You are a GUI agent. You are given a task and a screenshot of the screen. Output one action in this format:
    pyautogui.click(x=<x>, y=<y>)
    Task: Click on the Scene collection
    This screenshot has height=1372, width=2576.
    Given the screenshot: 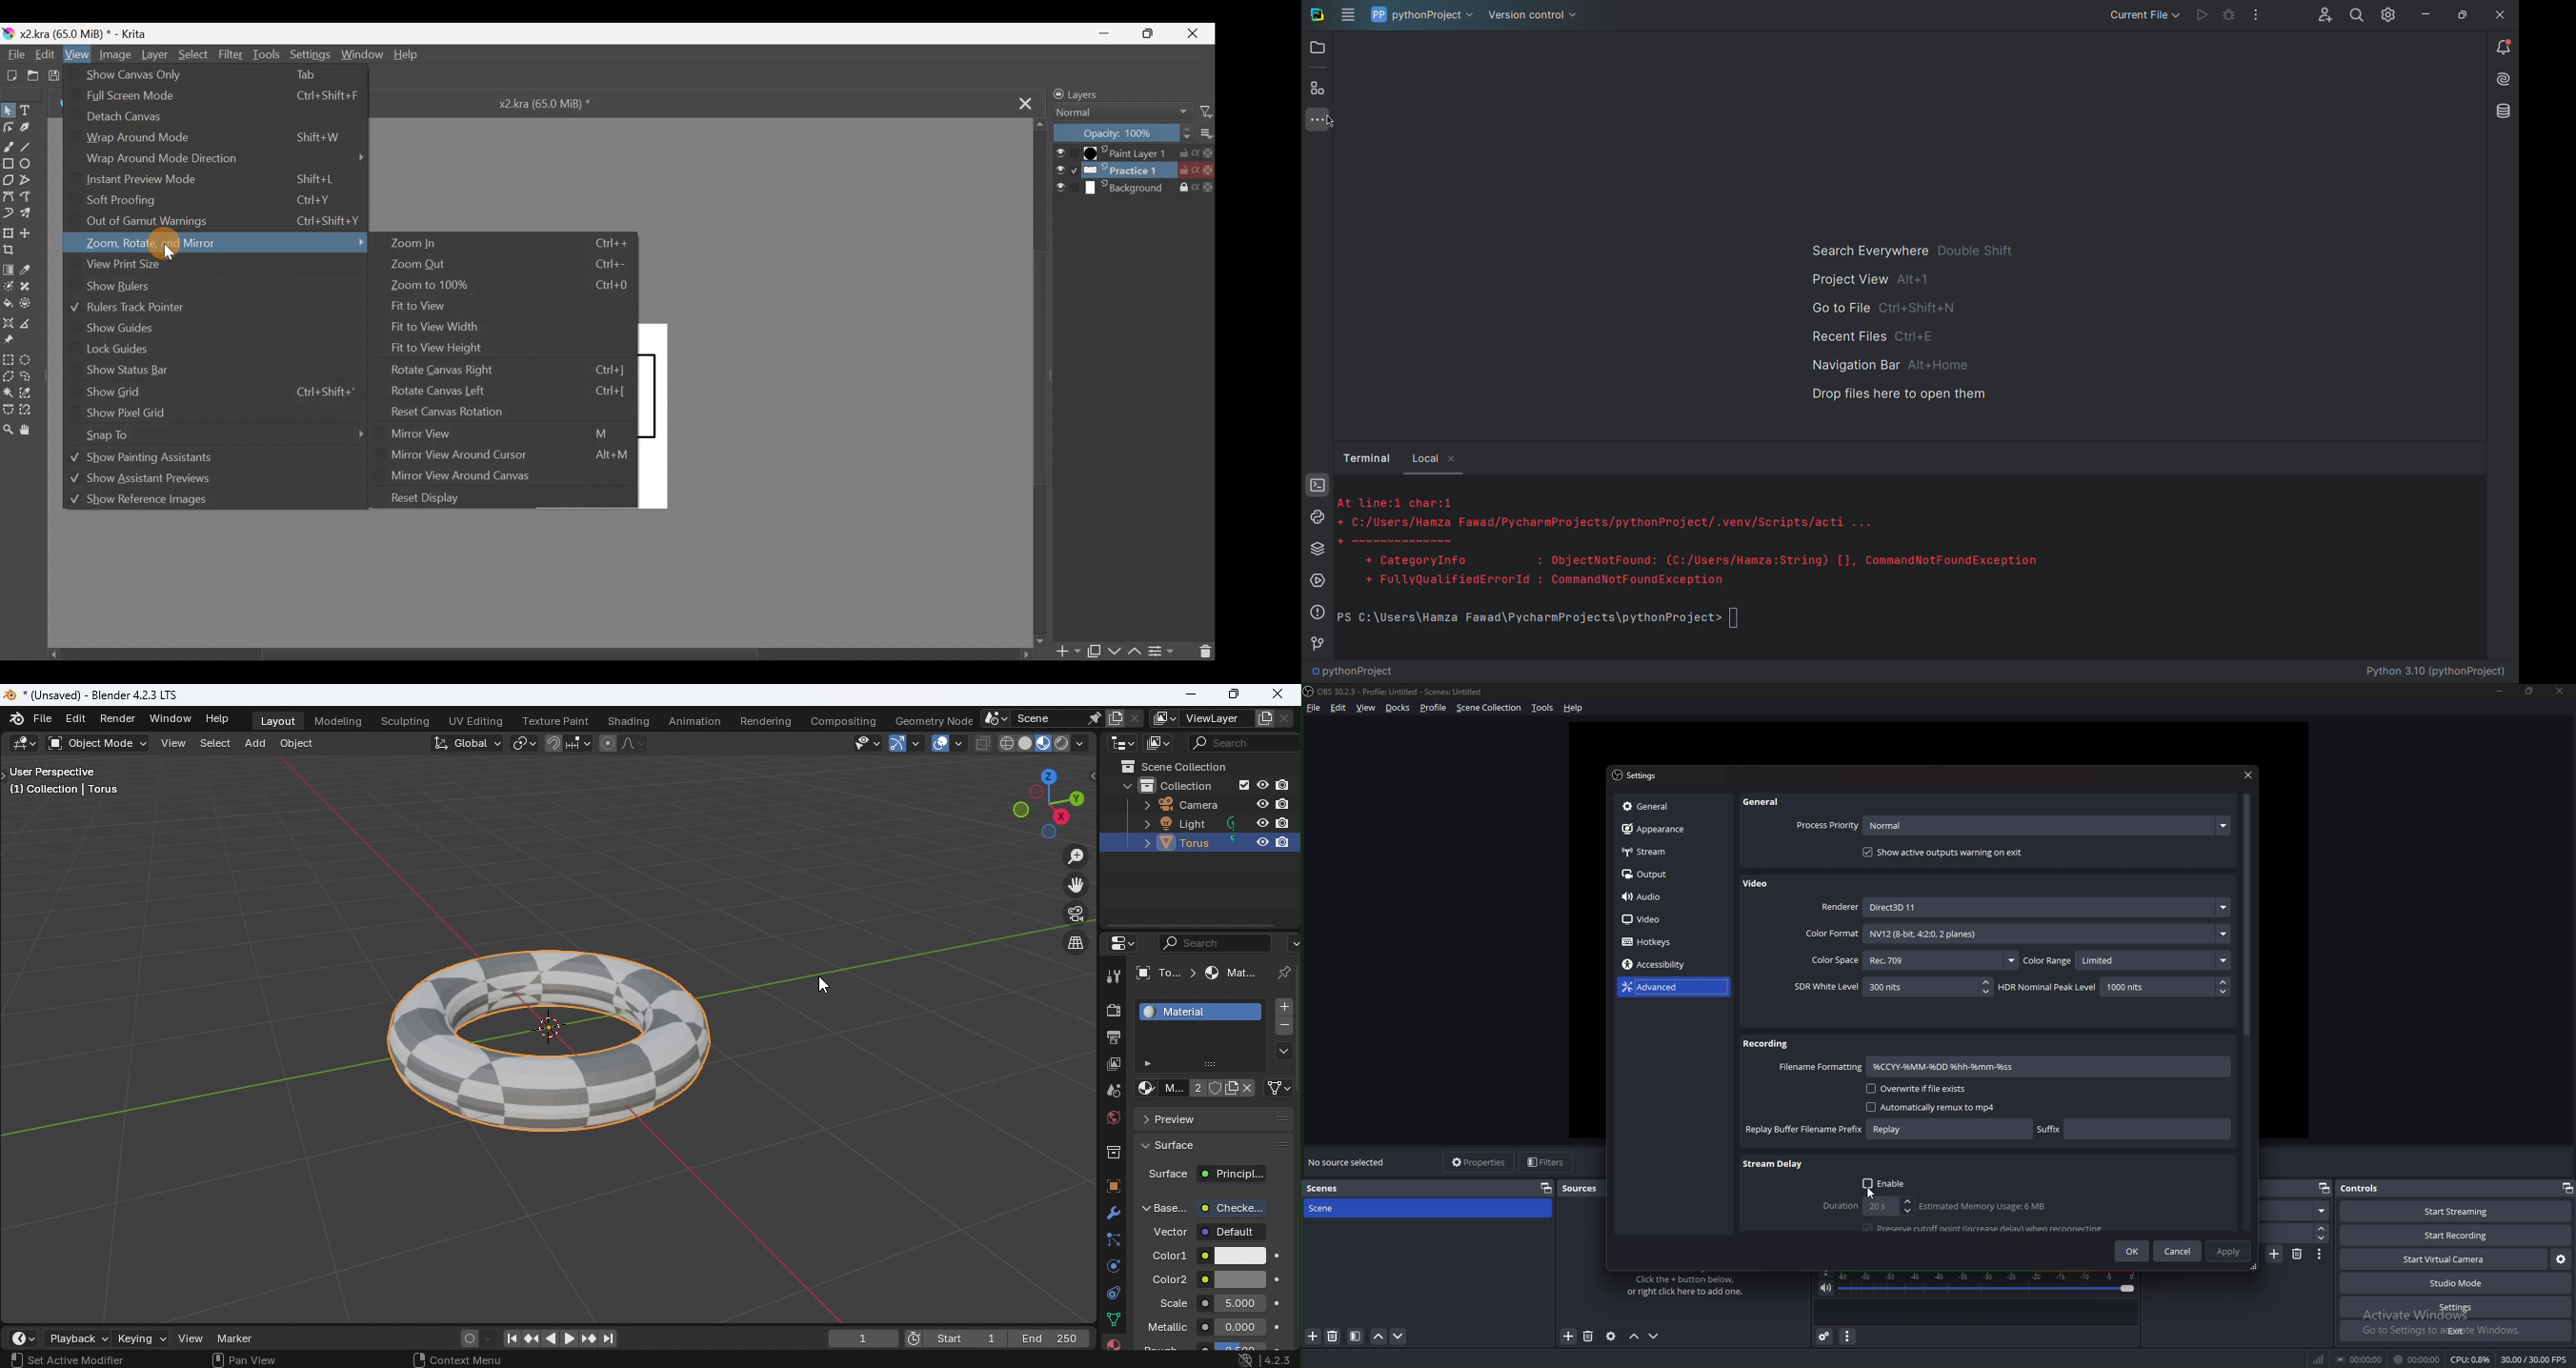 What is the action you would take?
    pyautogui.click(x=1168, y=767)
    